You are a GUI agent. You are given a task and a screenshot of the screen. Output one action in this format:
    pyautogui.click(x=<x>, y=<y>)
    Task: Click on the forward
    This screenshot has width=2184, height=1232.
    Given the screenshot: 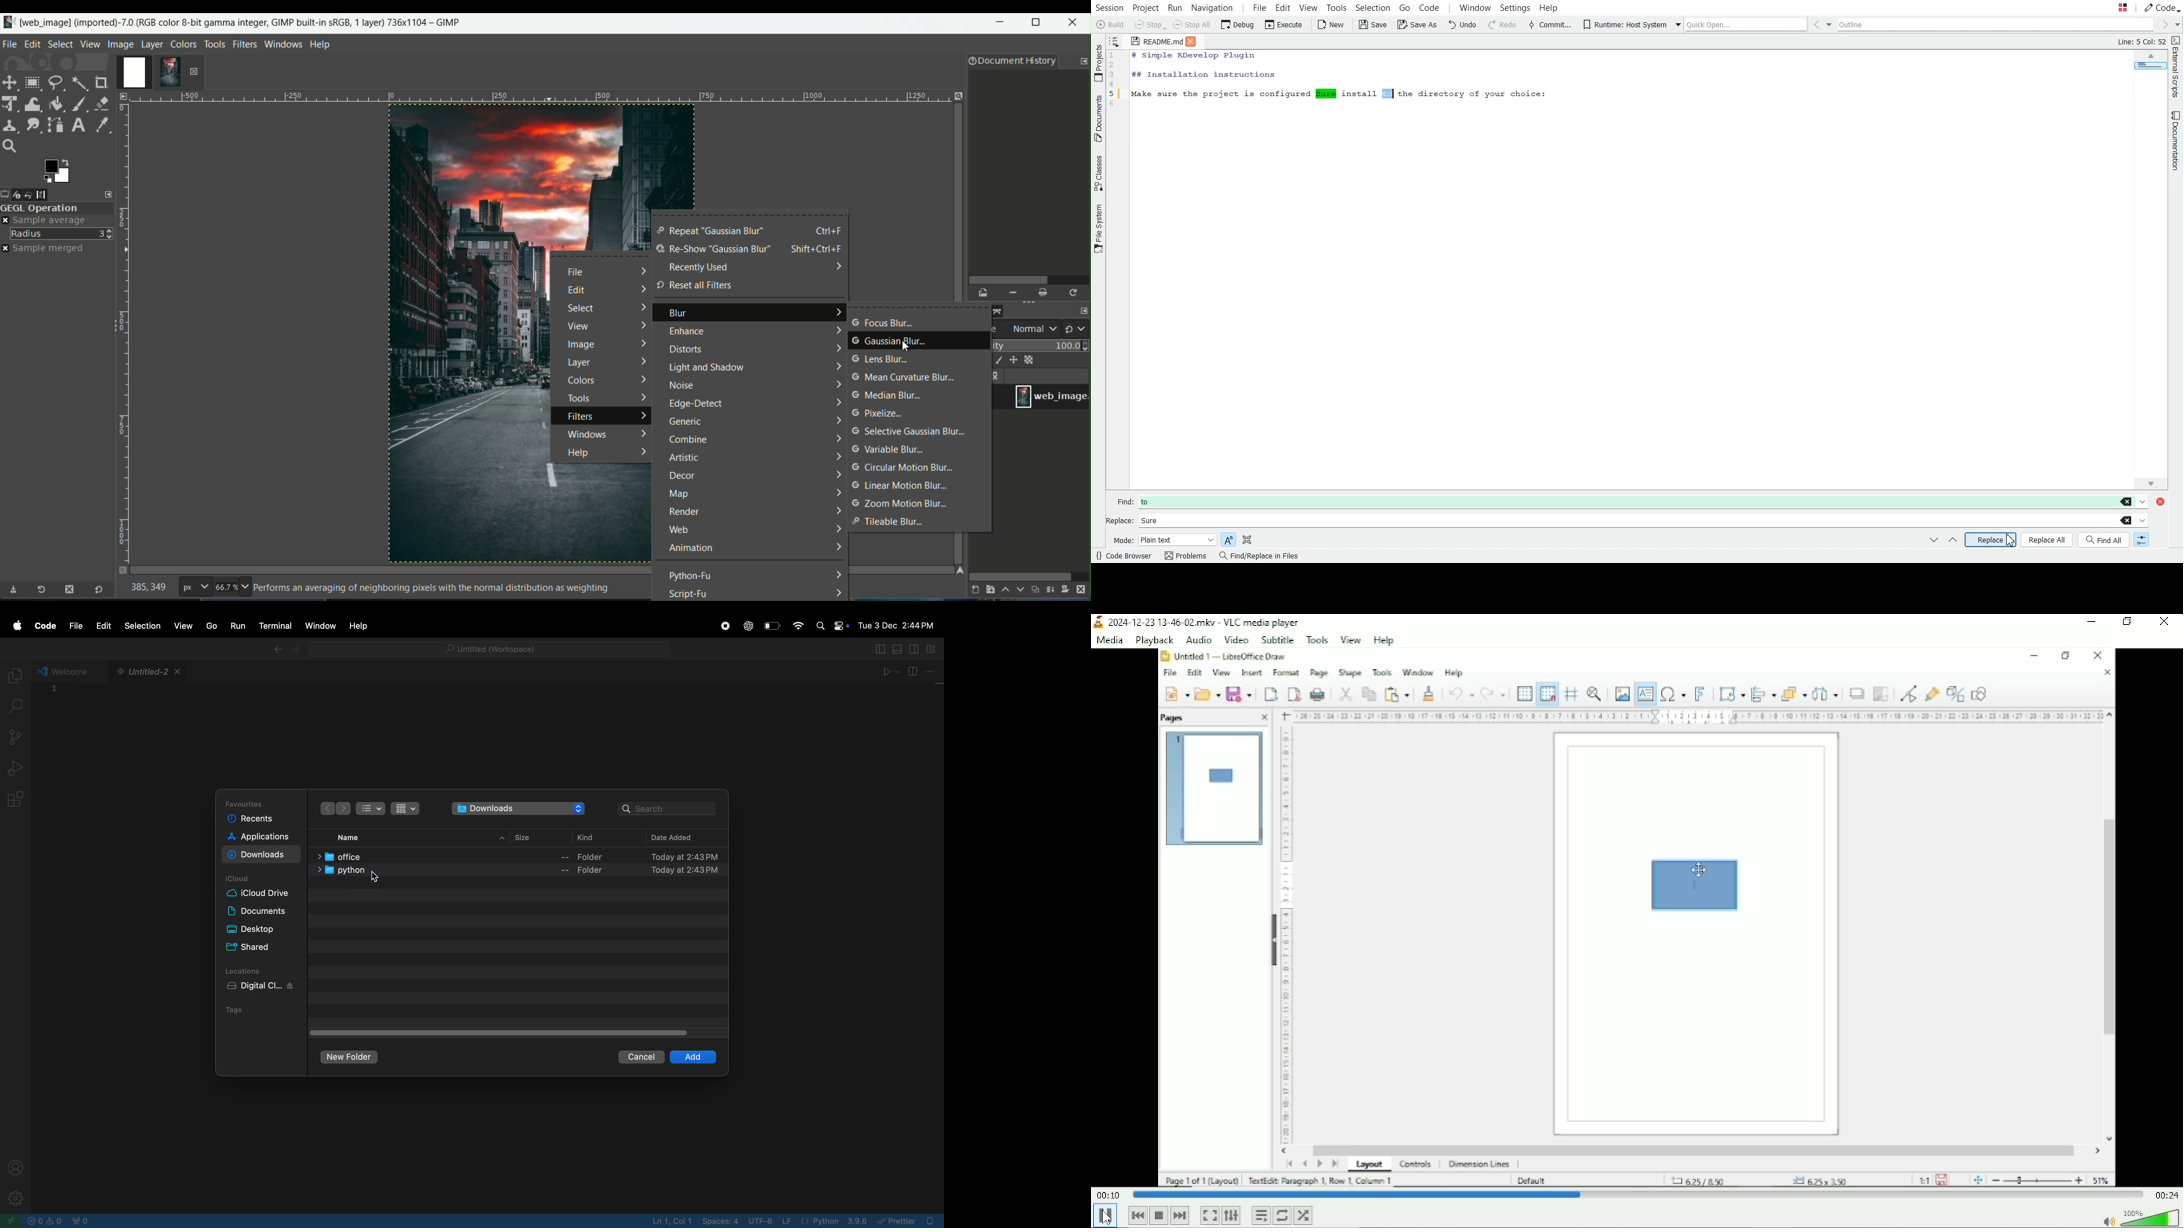 What is the action you would take?
    pyautogui.click(x=302, y=650)
    